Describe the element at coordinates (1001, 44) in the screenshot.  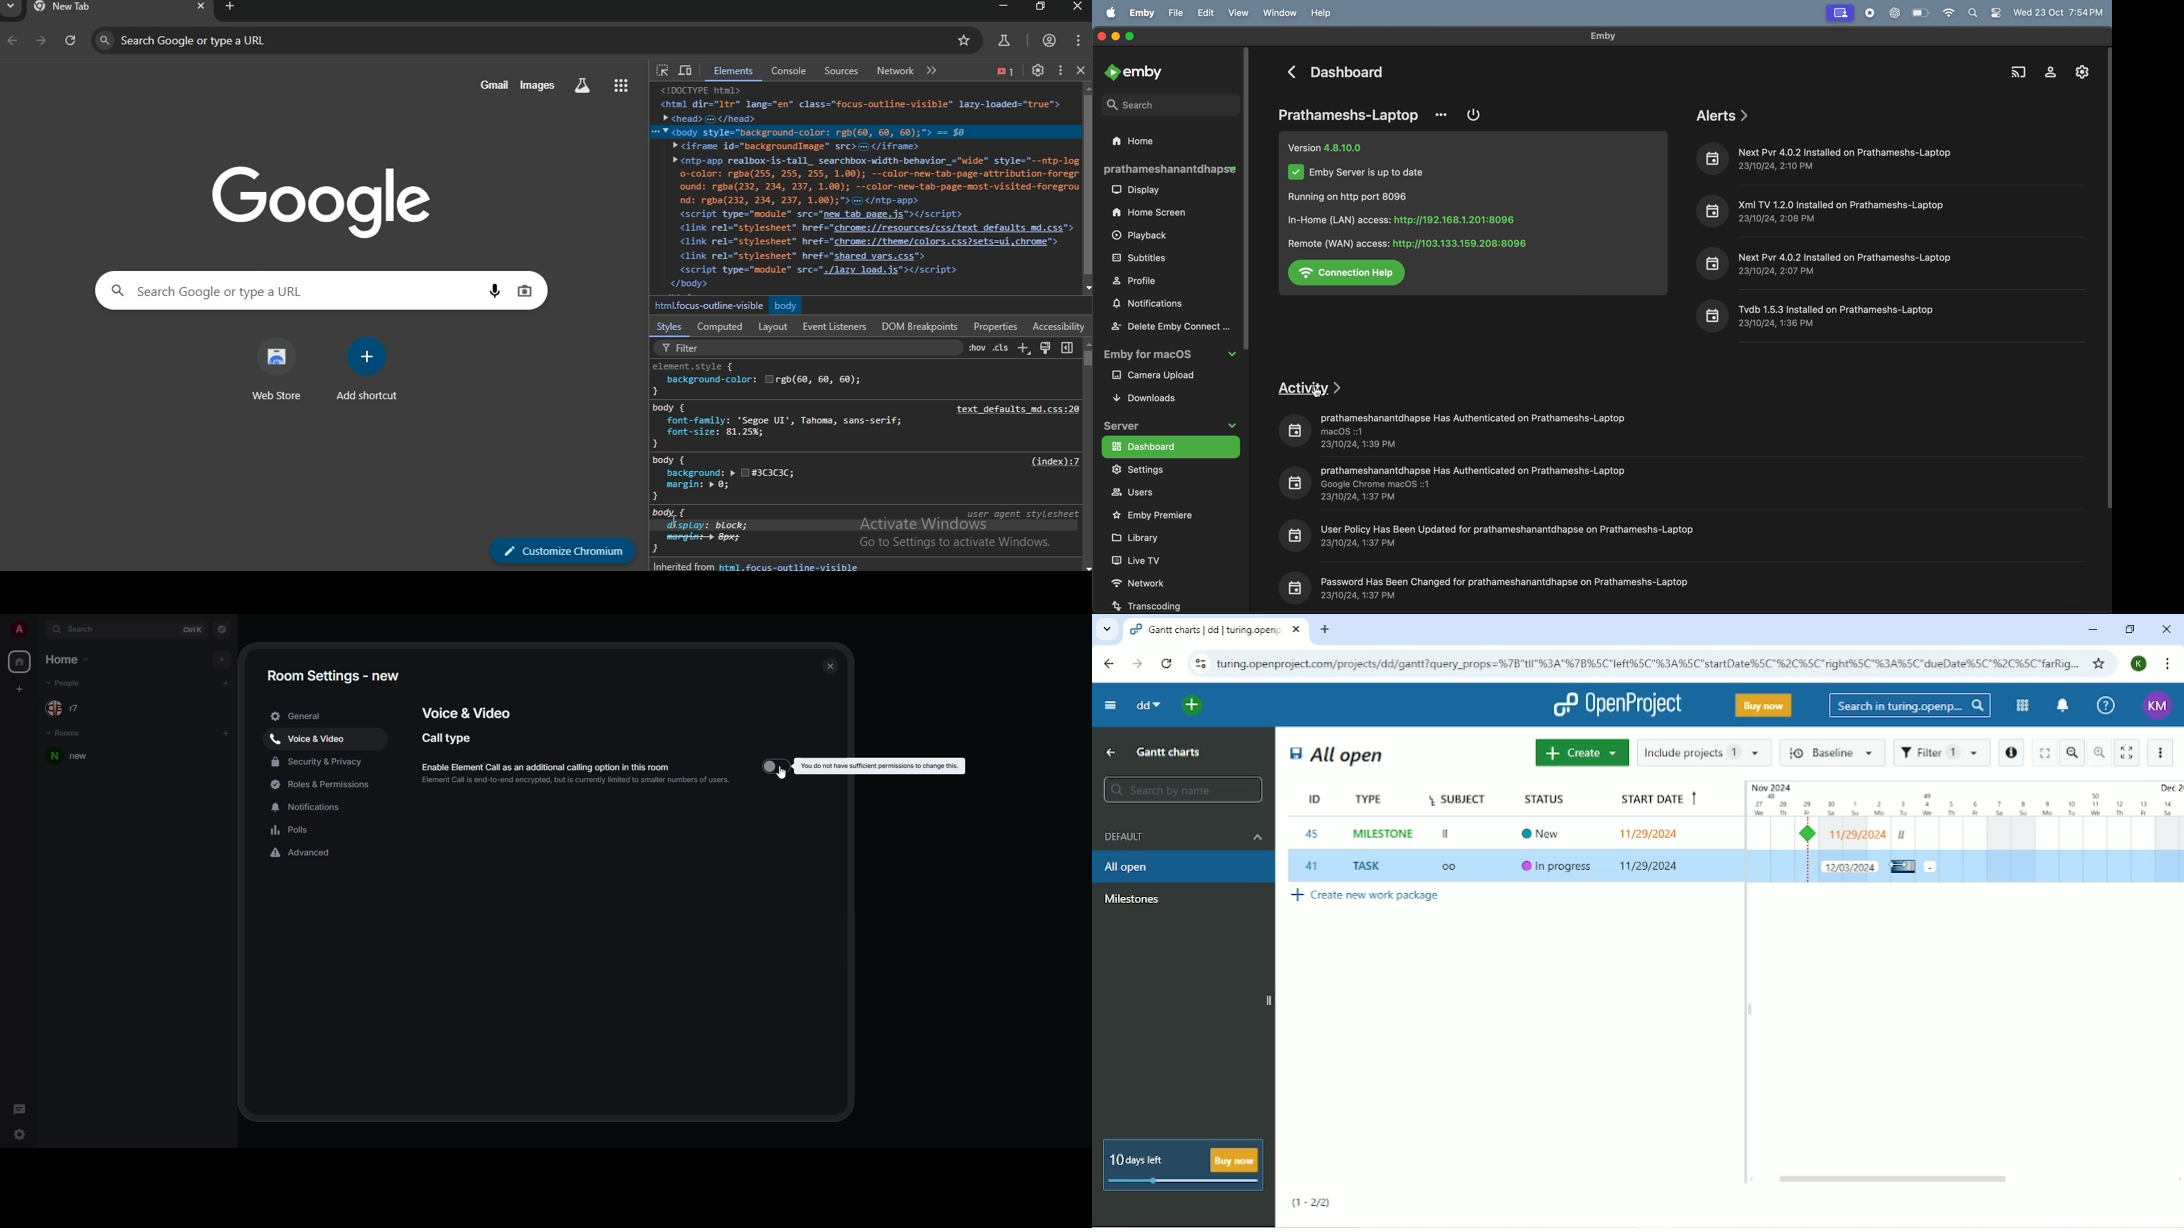
I see `search labs` at that location.